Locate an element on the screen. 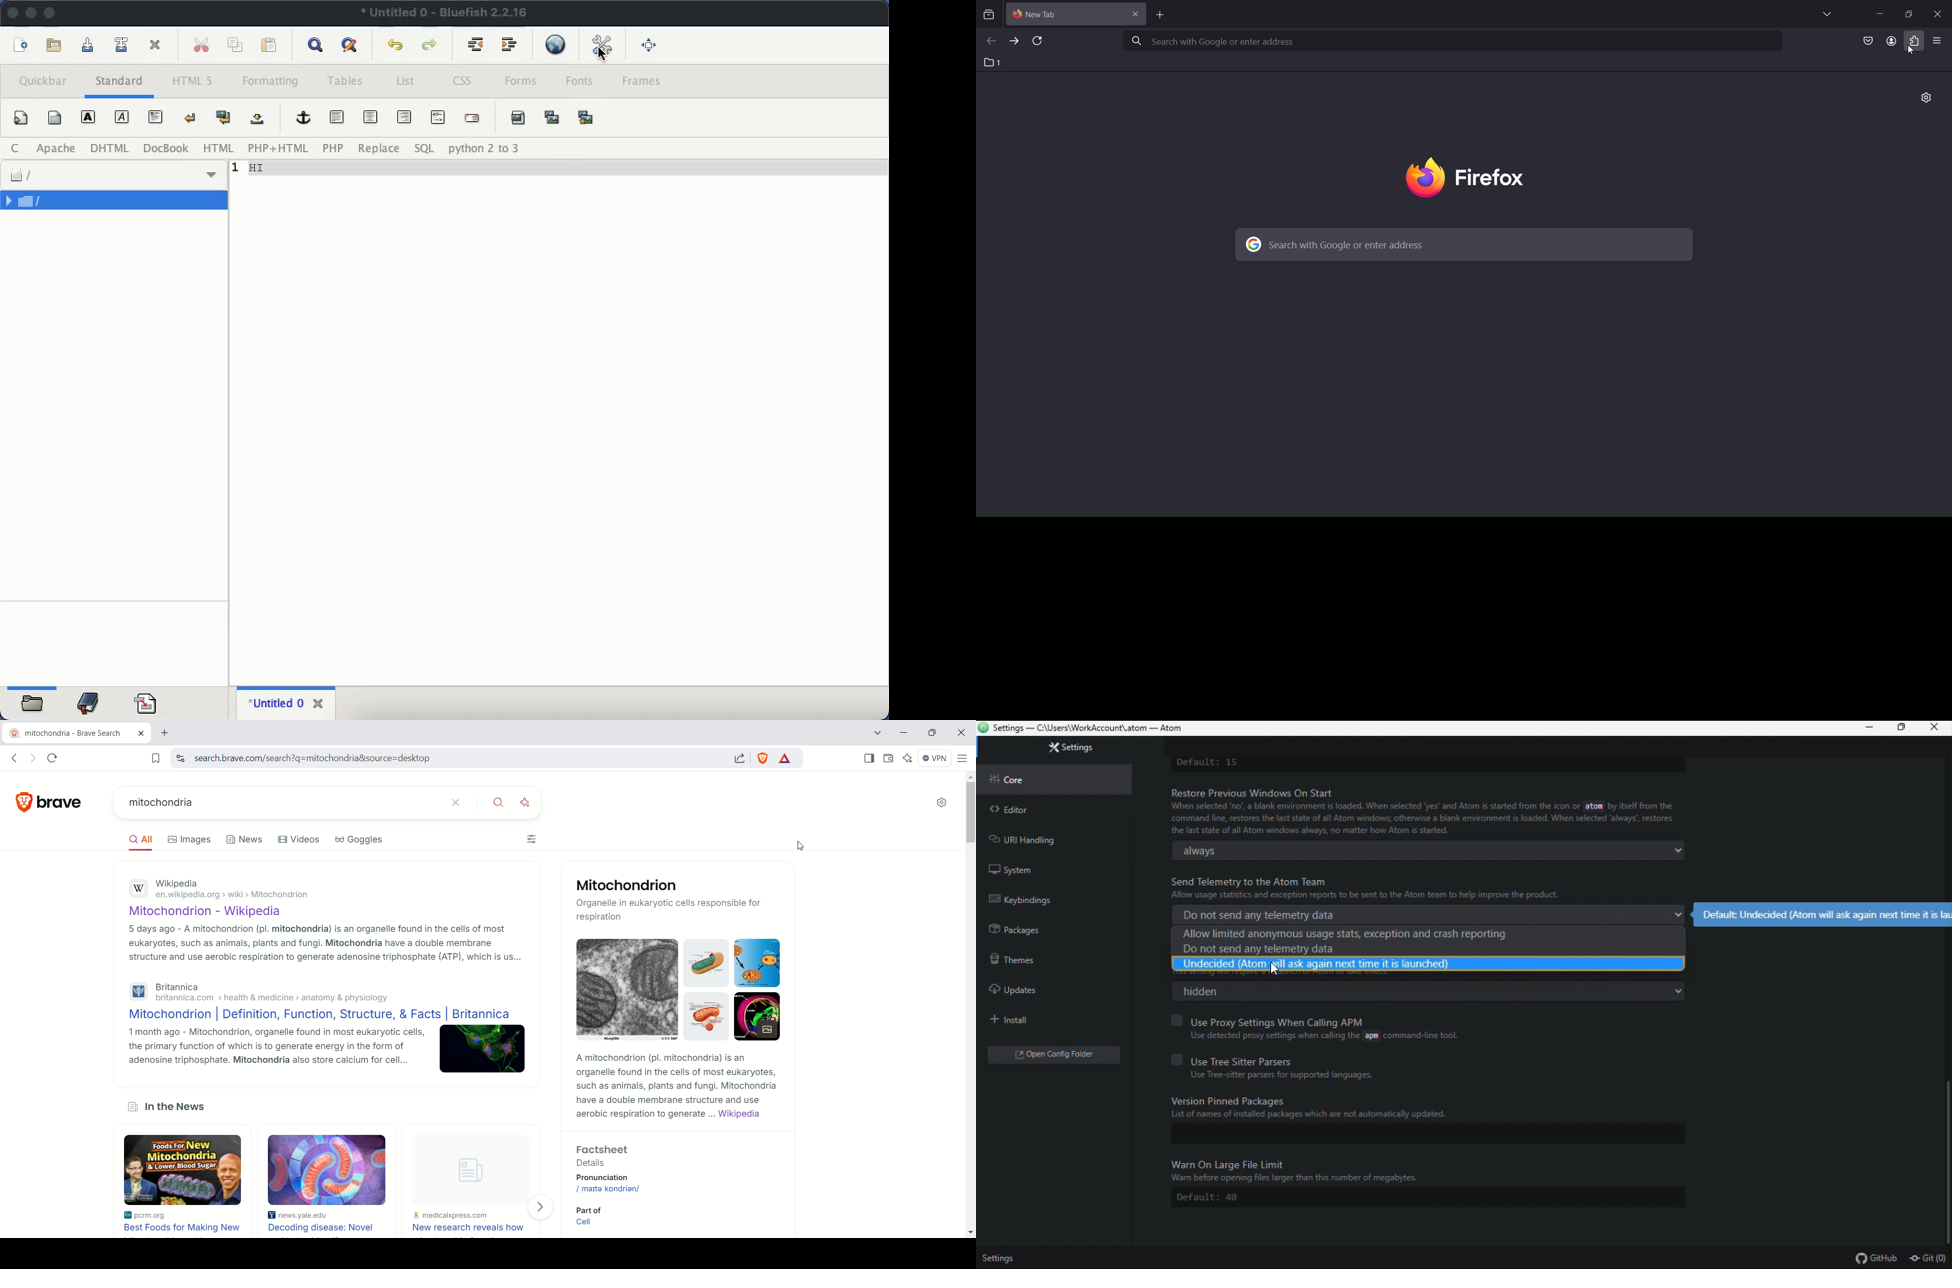  Image is located at coordinates (481, 1049).